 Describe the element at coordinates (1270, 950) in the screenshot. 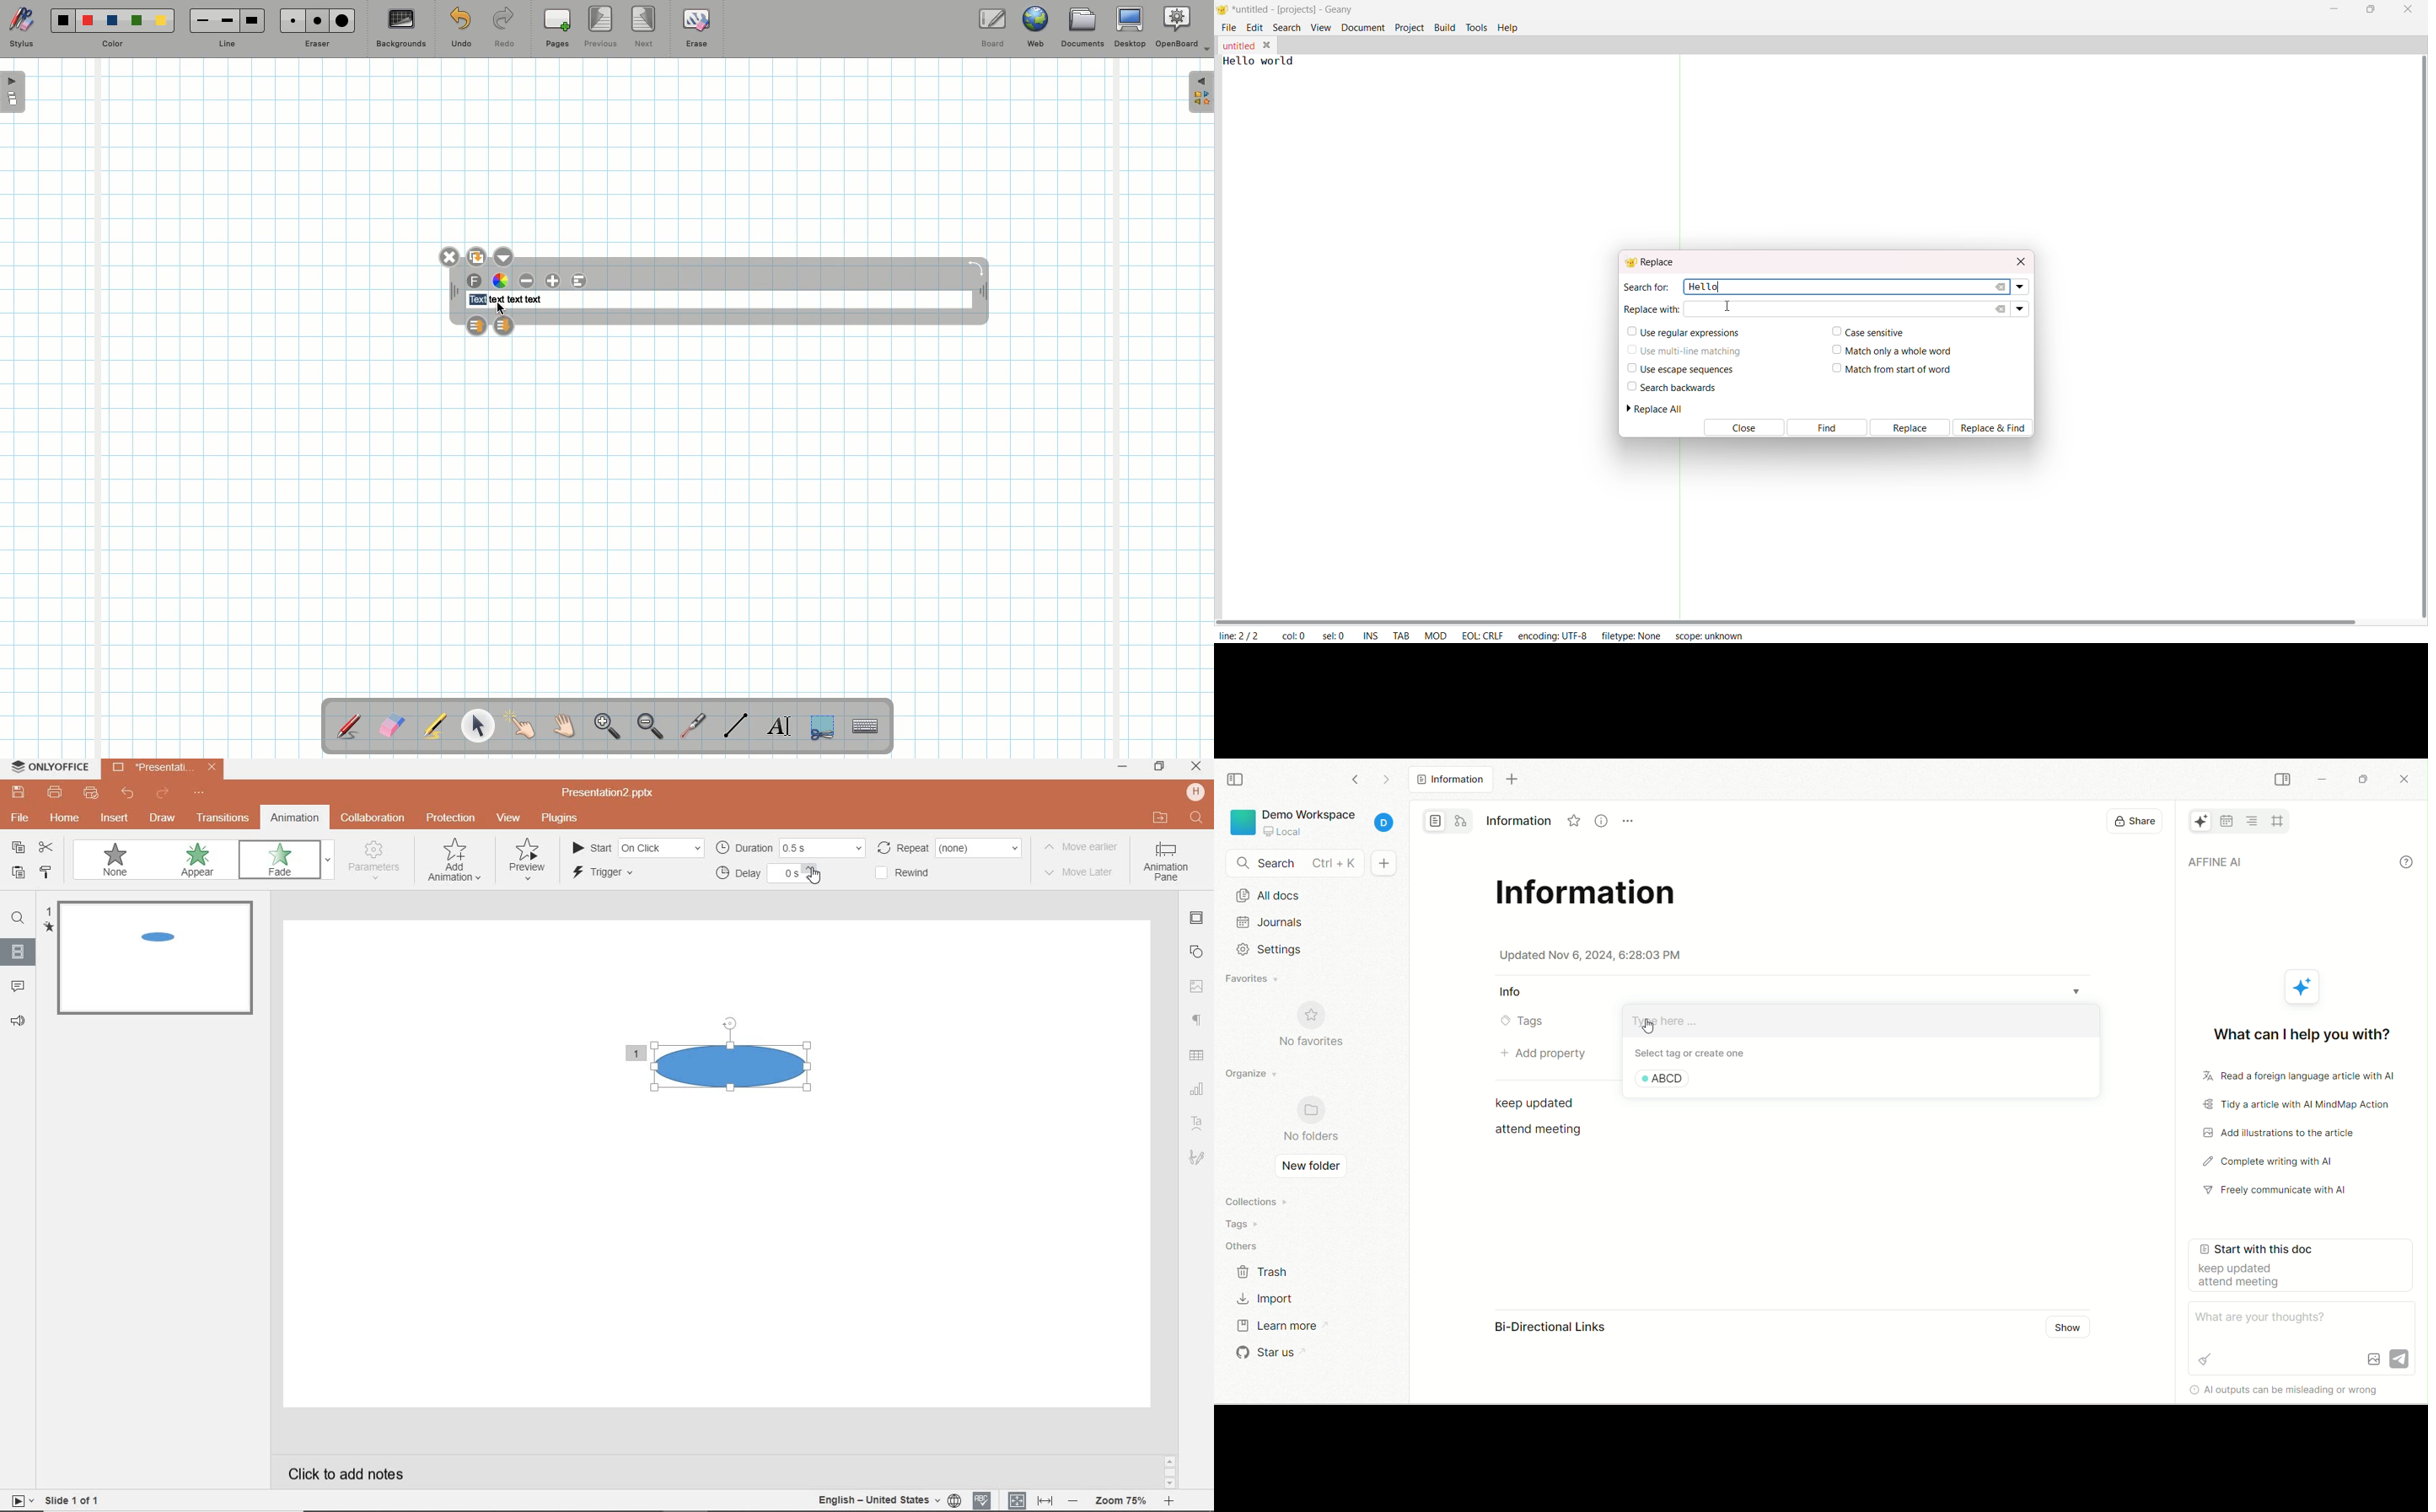

I see `Setting` at that location.